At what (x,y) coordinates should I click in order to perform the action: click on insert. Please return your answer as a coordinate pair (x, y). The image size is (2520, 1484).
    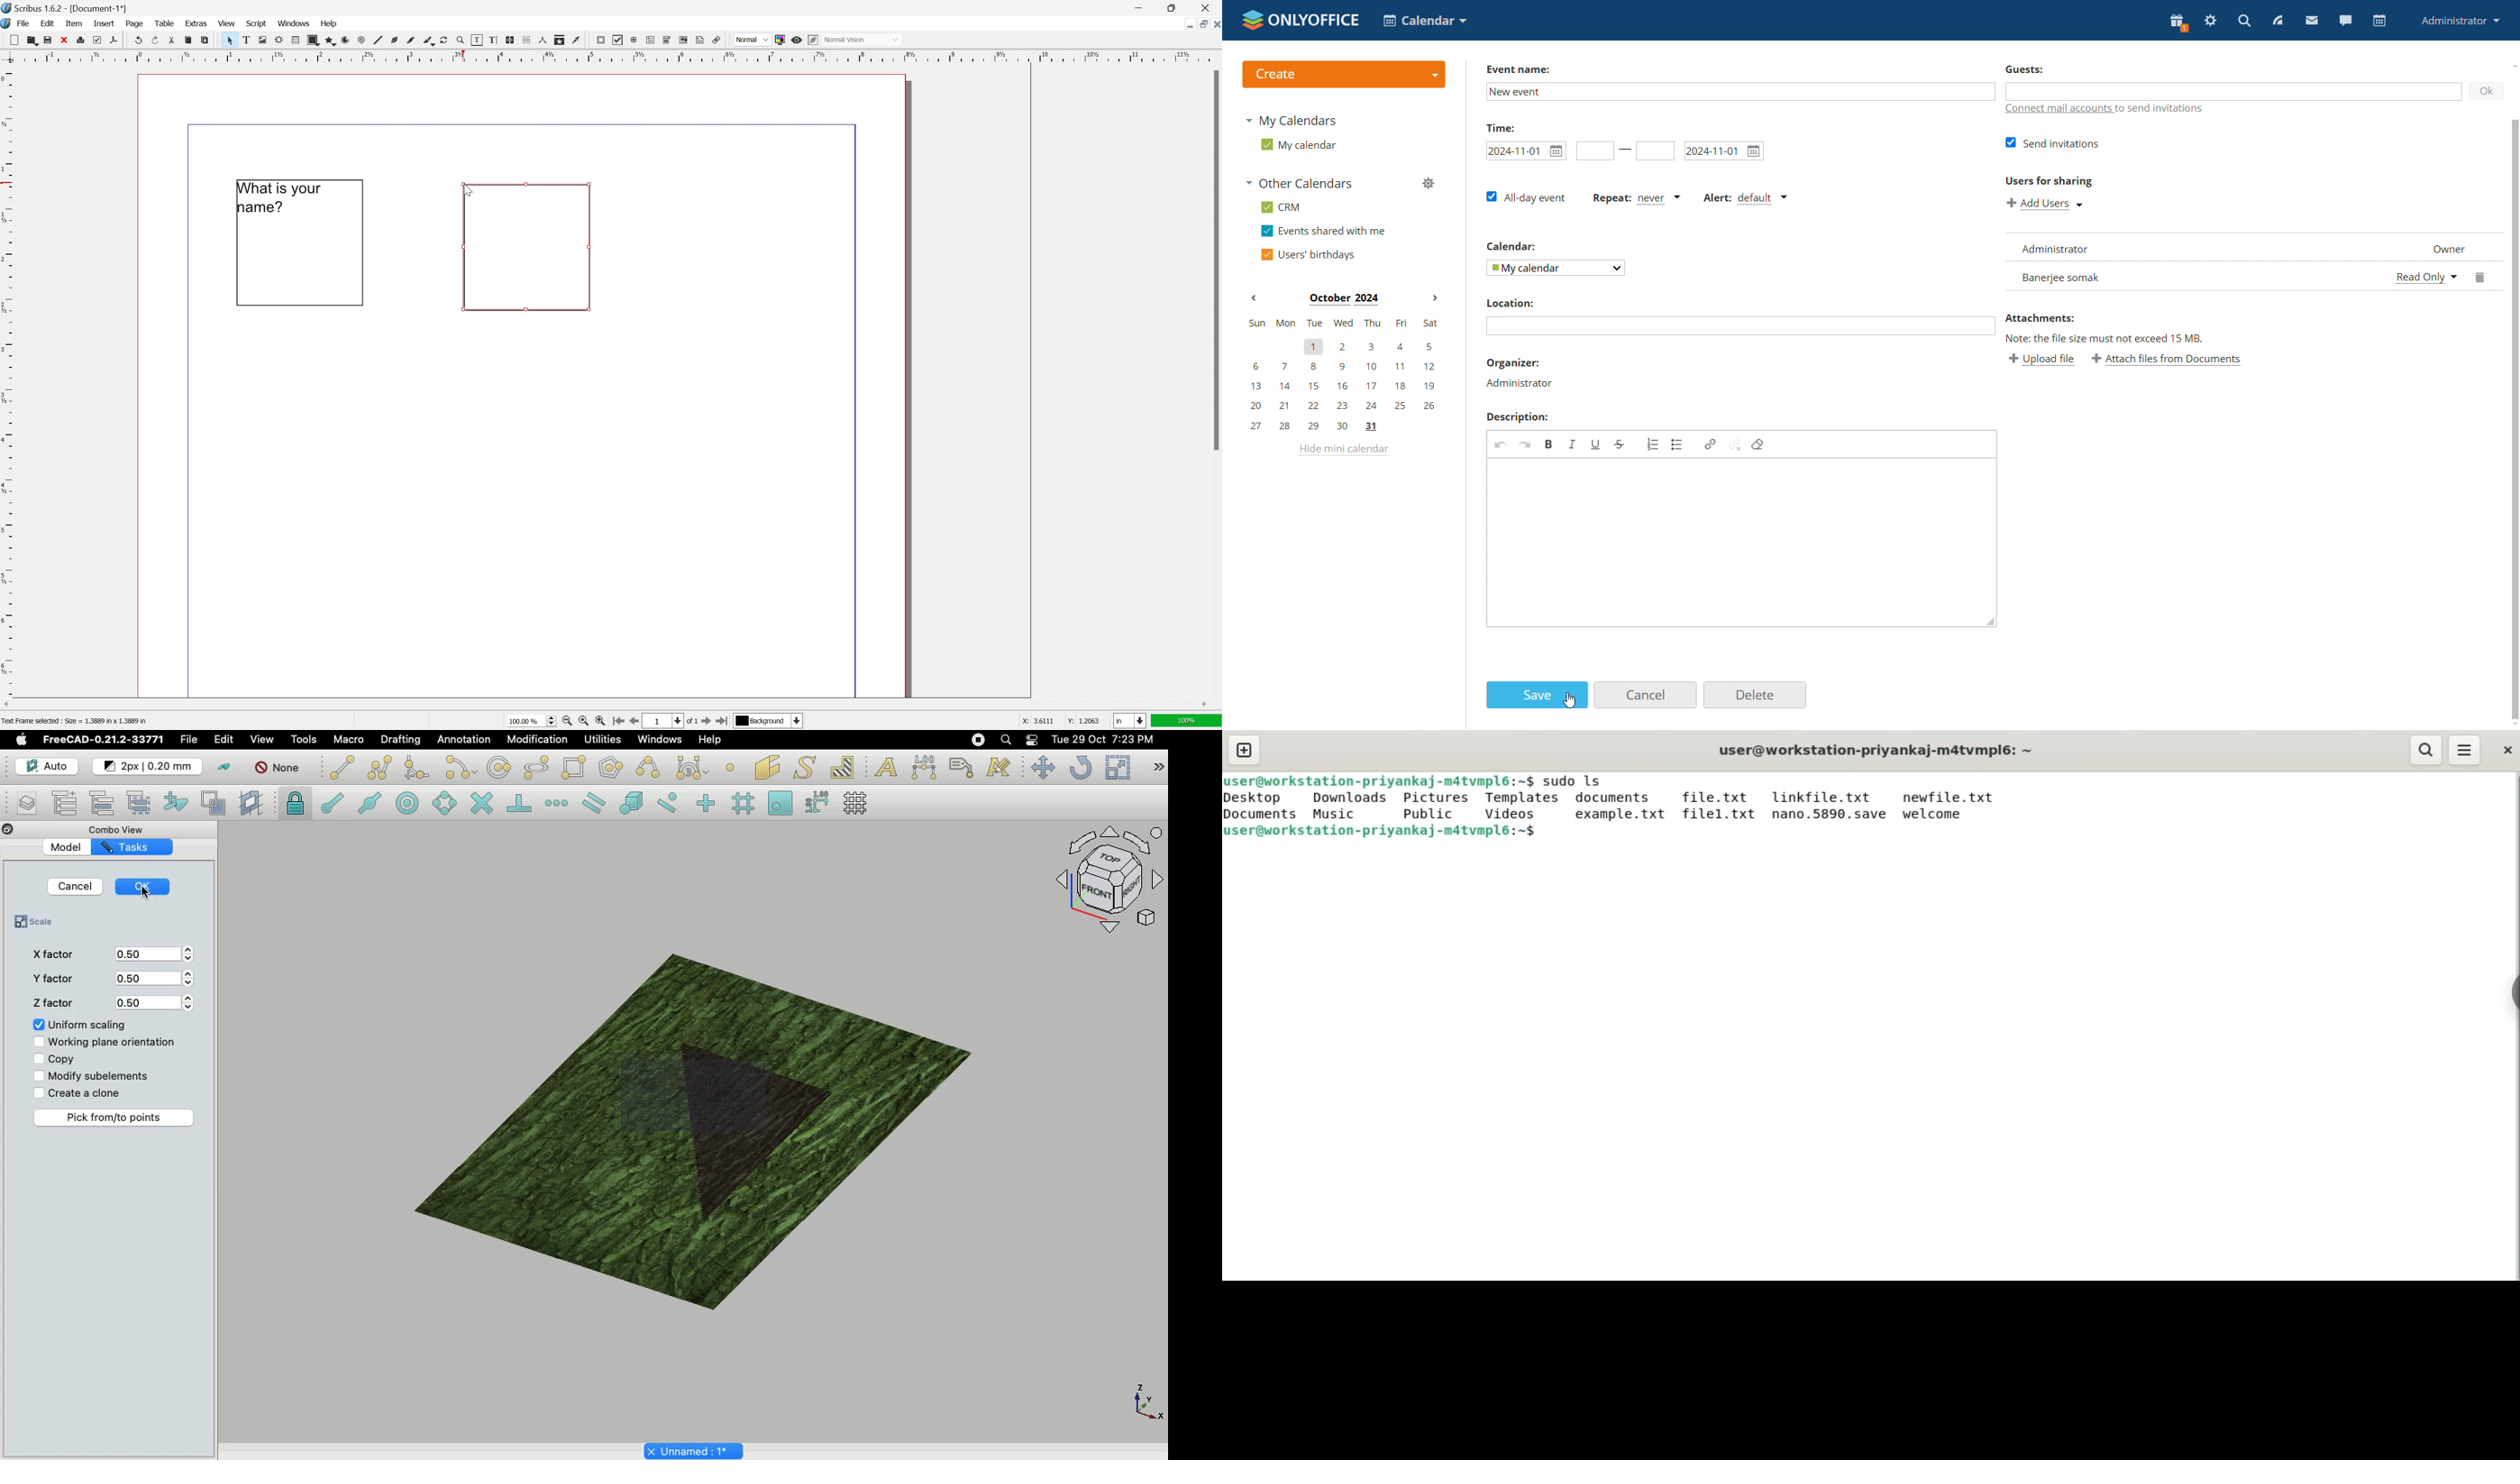
    Looking at the image, I should click on (104, 22).